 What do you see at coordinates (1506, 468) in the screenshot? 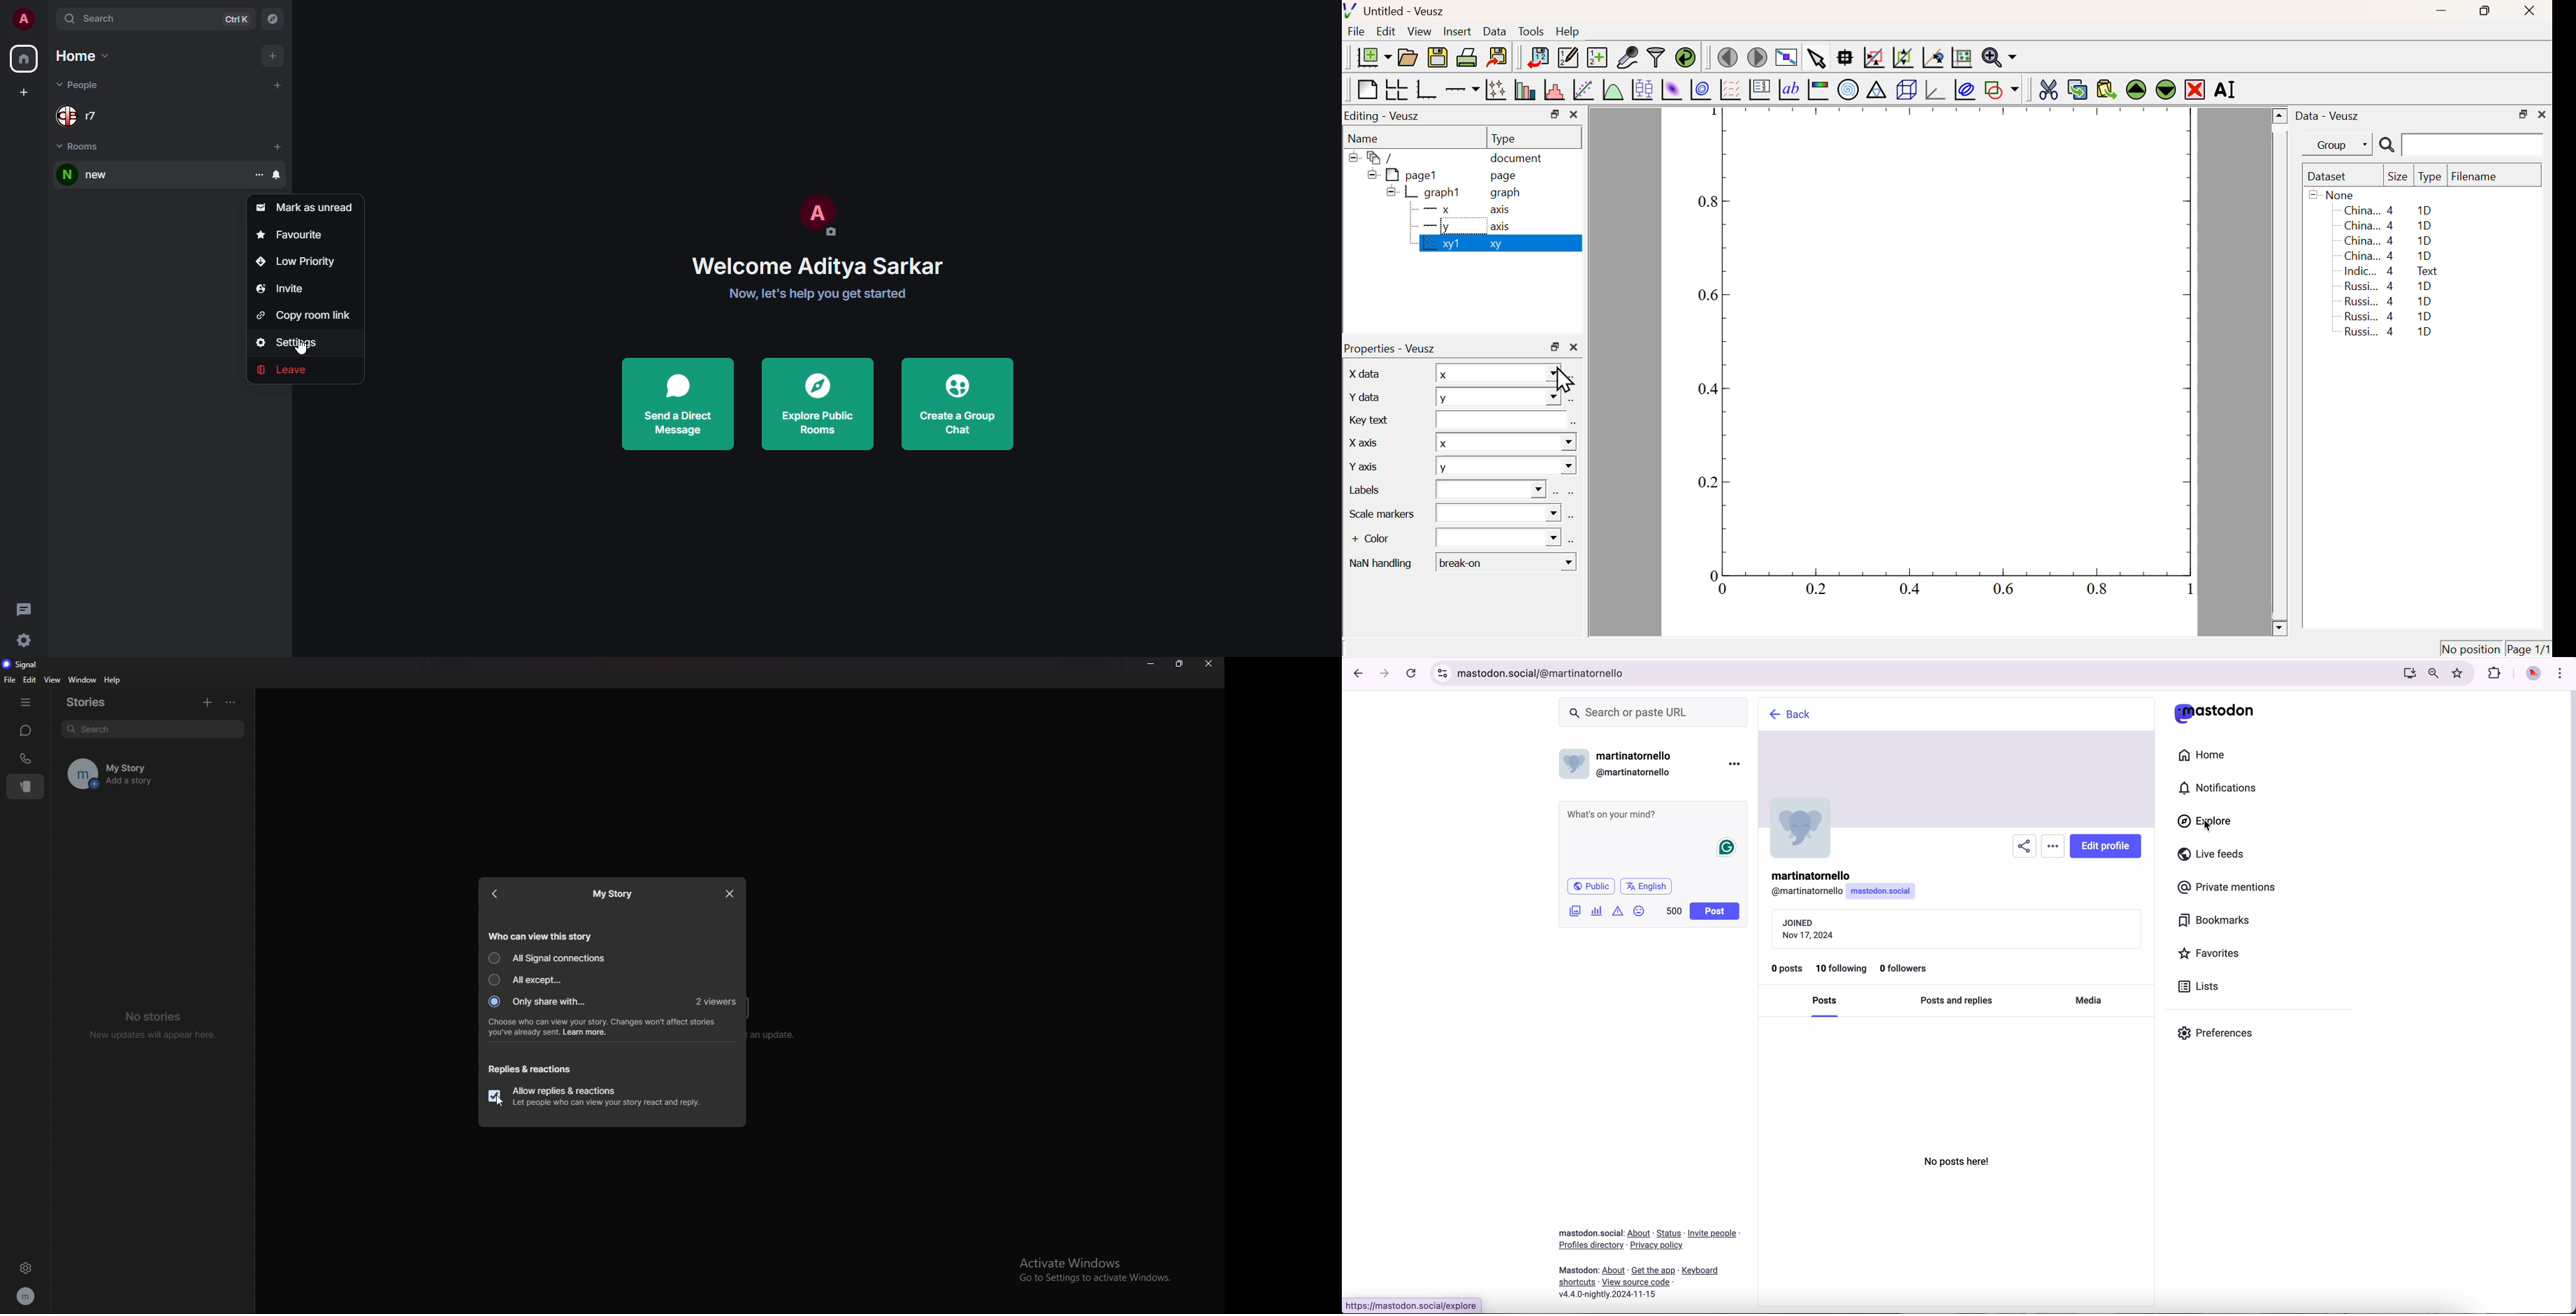
I see `Y` at bounding box center [1506, 468].